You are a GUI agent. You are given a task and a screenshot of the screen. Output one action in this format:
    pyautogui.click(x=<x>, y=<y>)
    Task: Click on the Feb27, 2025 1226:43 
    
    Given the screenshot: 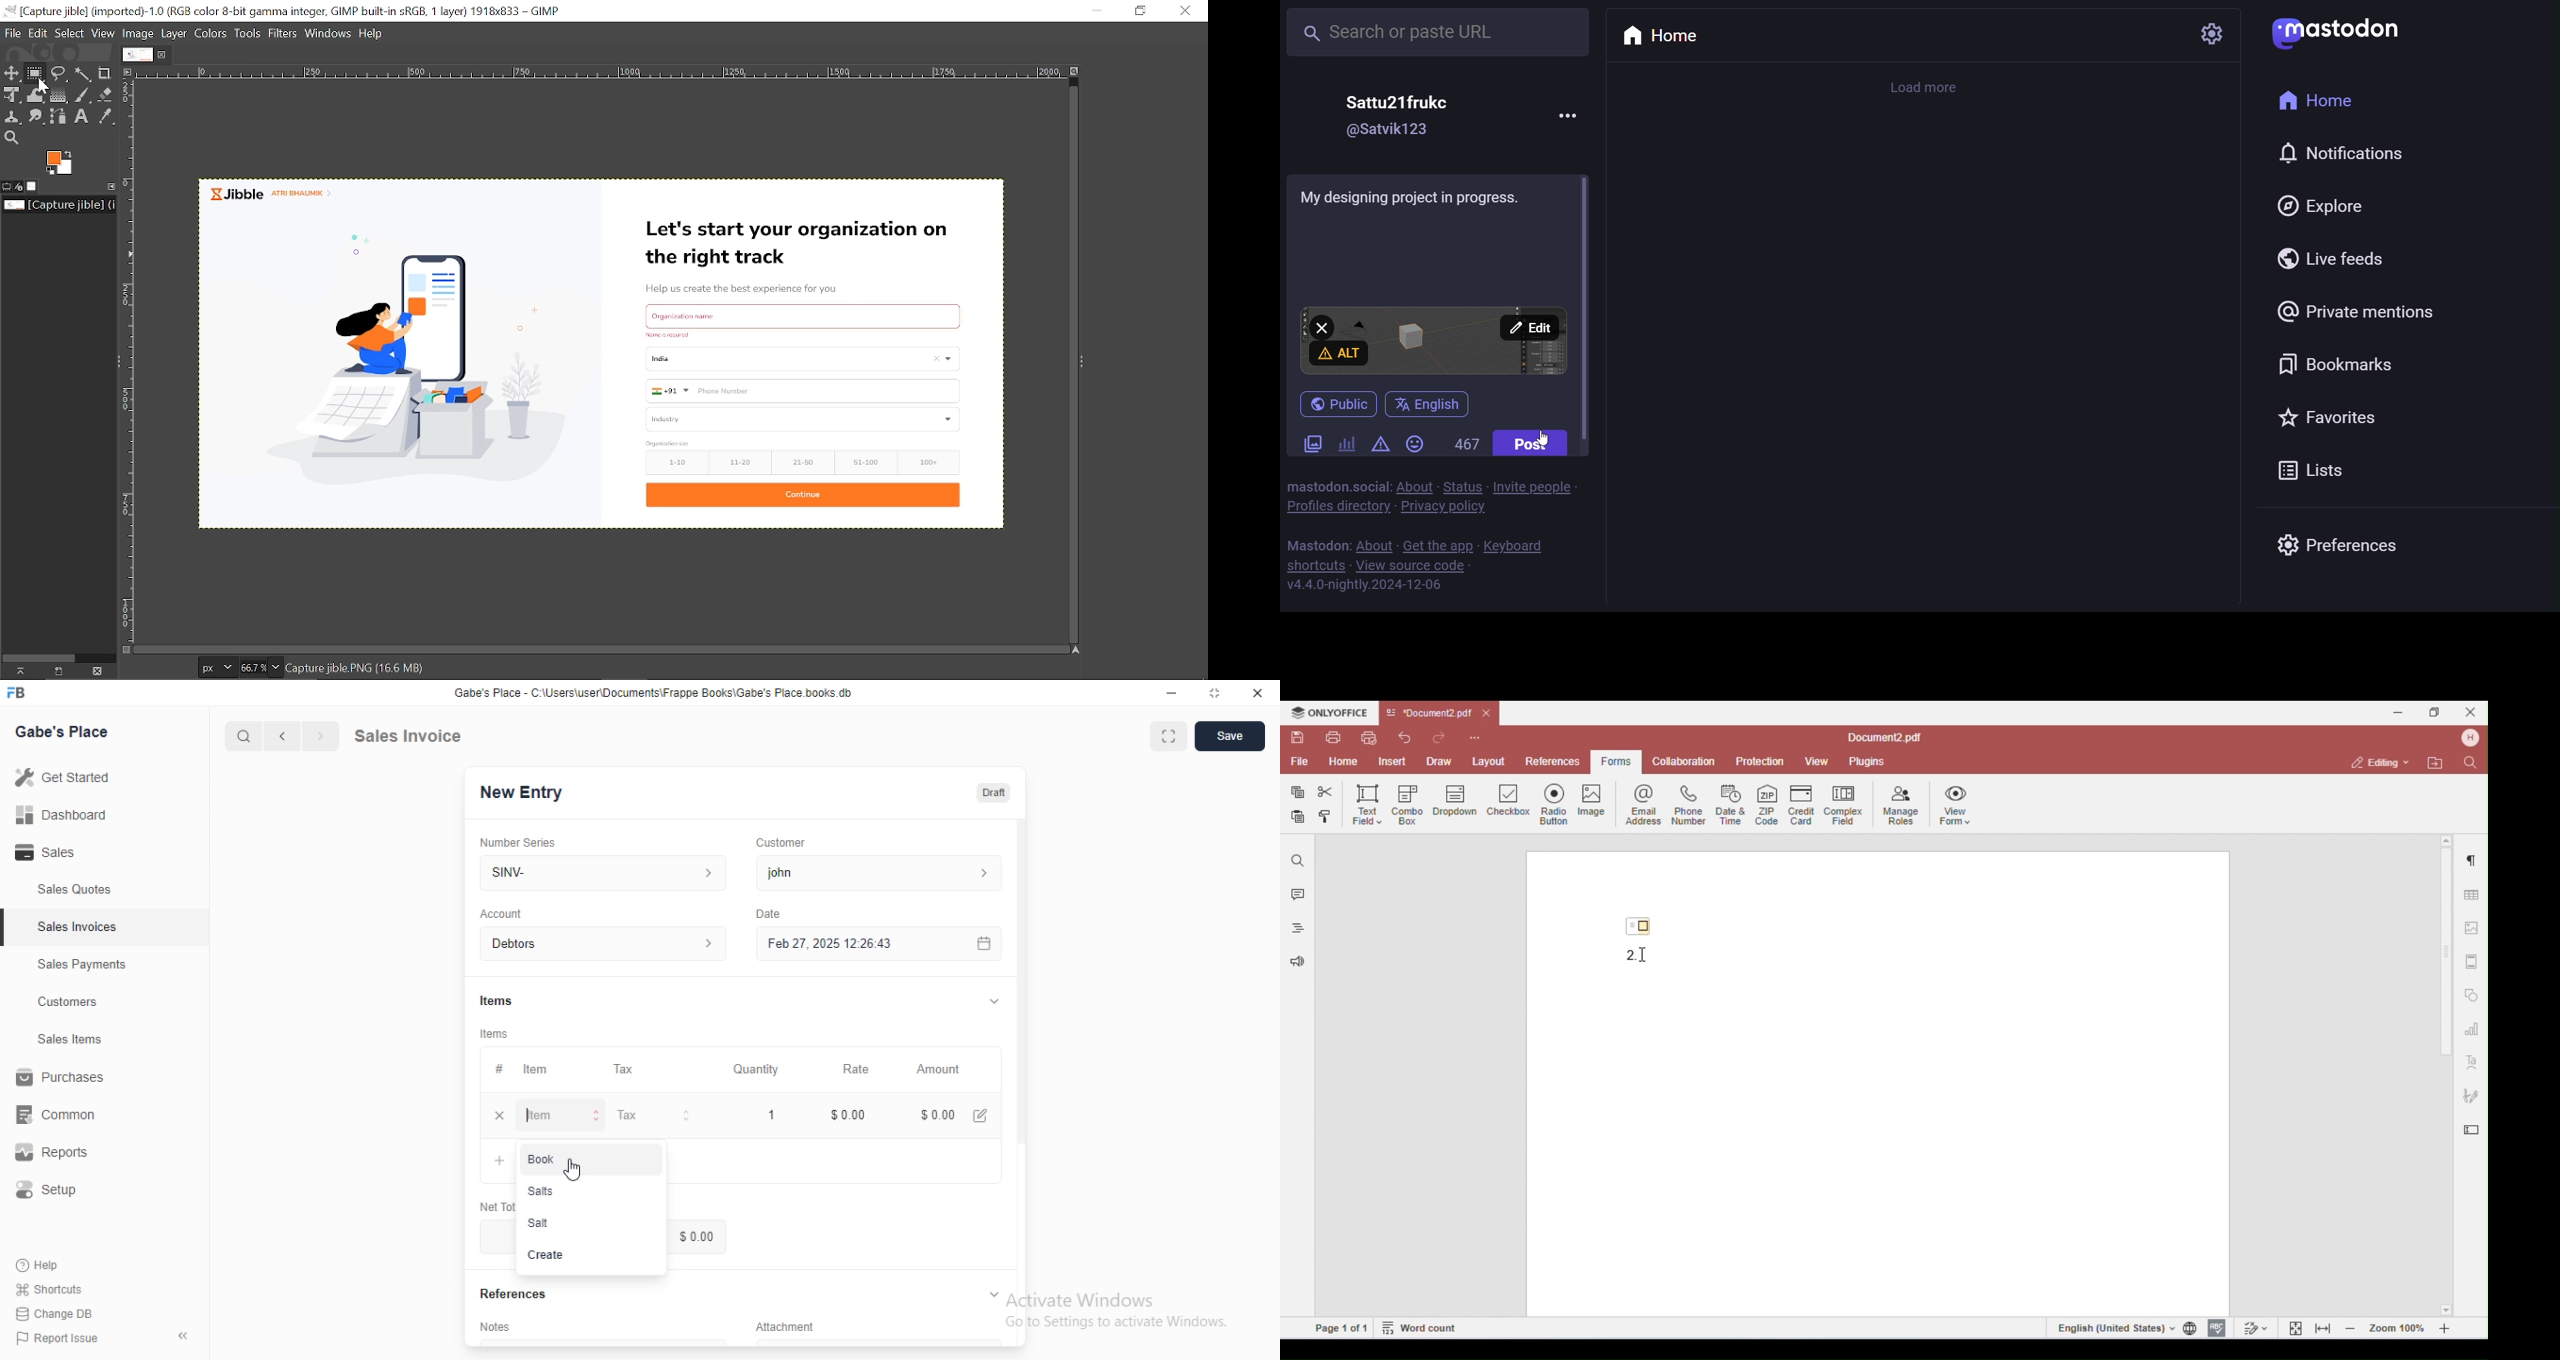 What is the action you would take?
    pyautogui.click(x=826, y=946)
    